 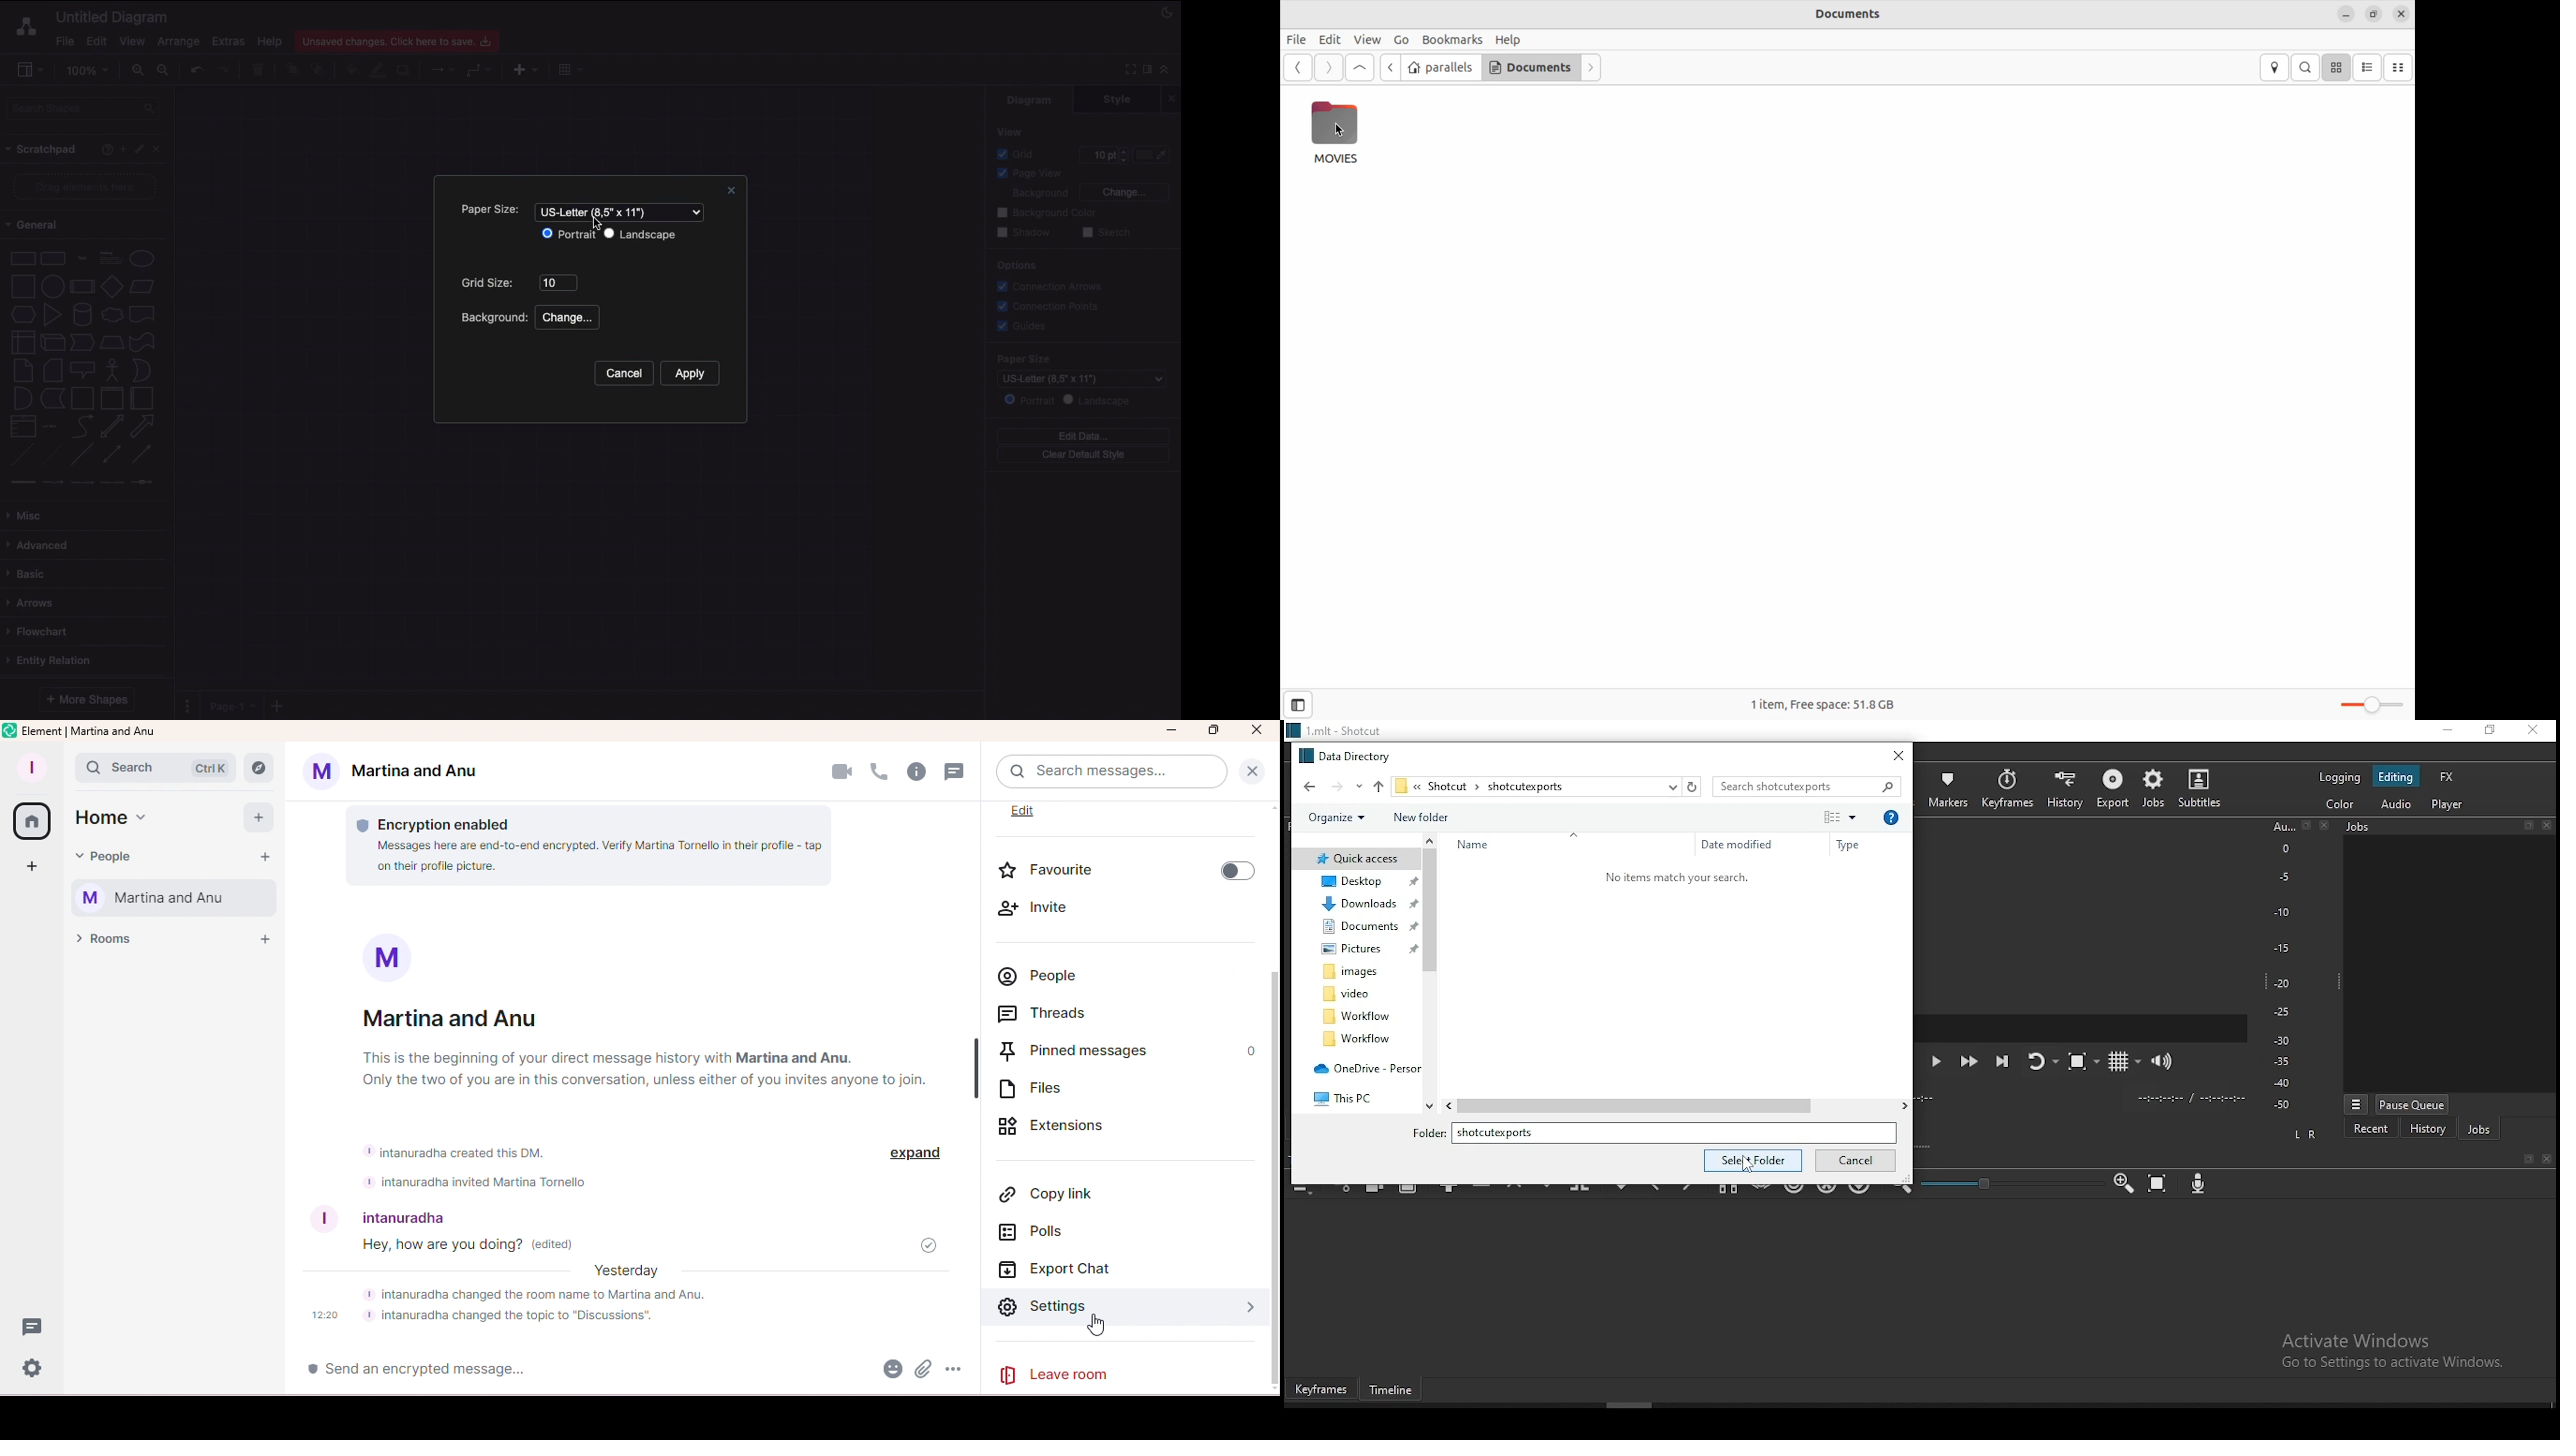 I want to click on Video Call, so click(x=840, y=772).